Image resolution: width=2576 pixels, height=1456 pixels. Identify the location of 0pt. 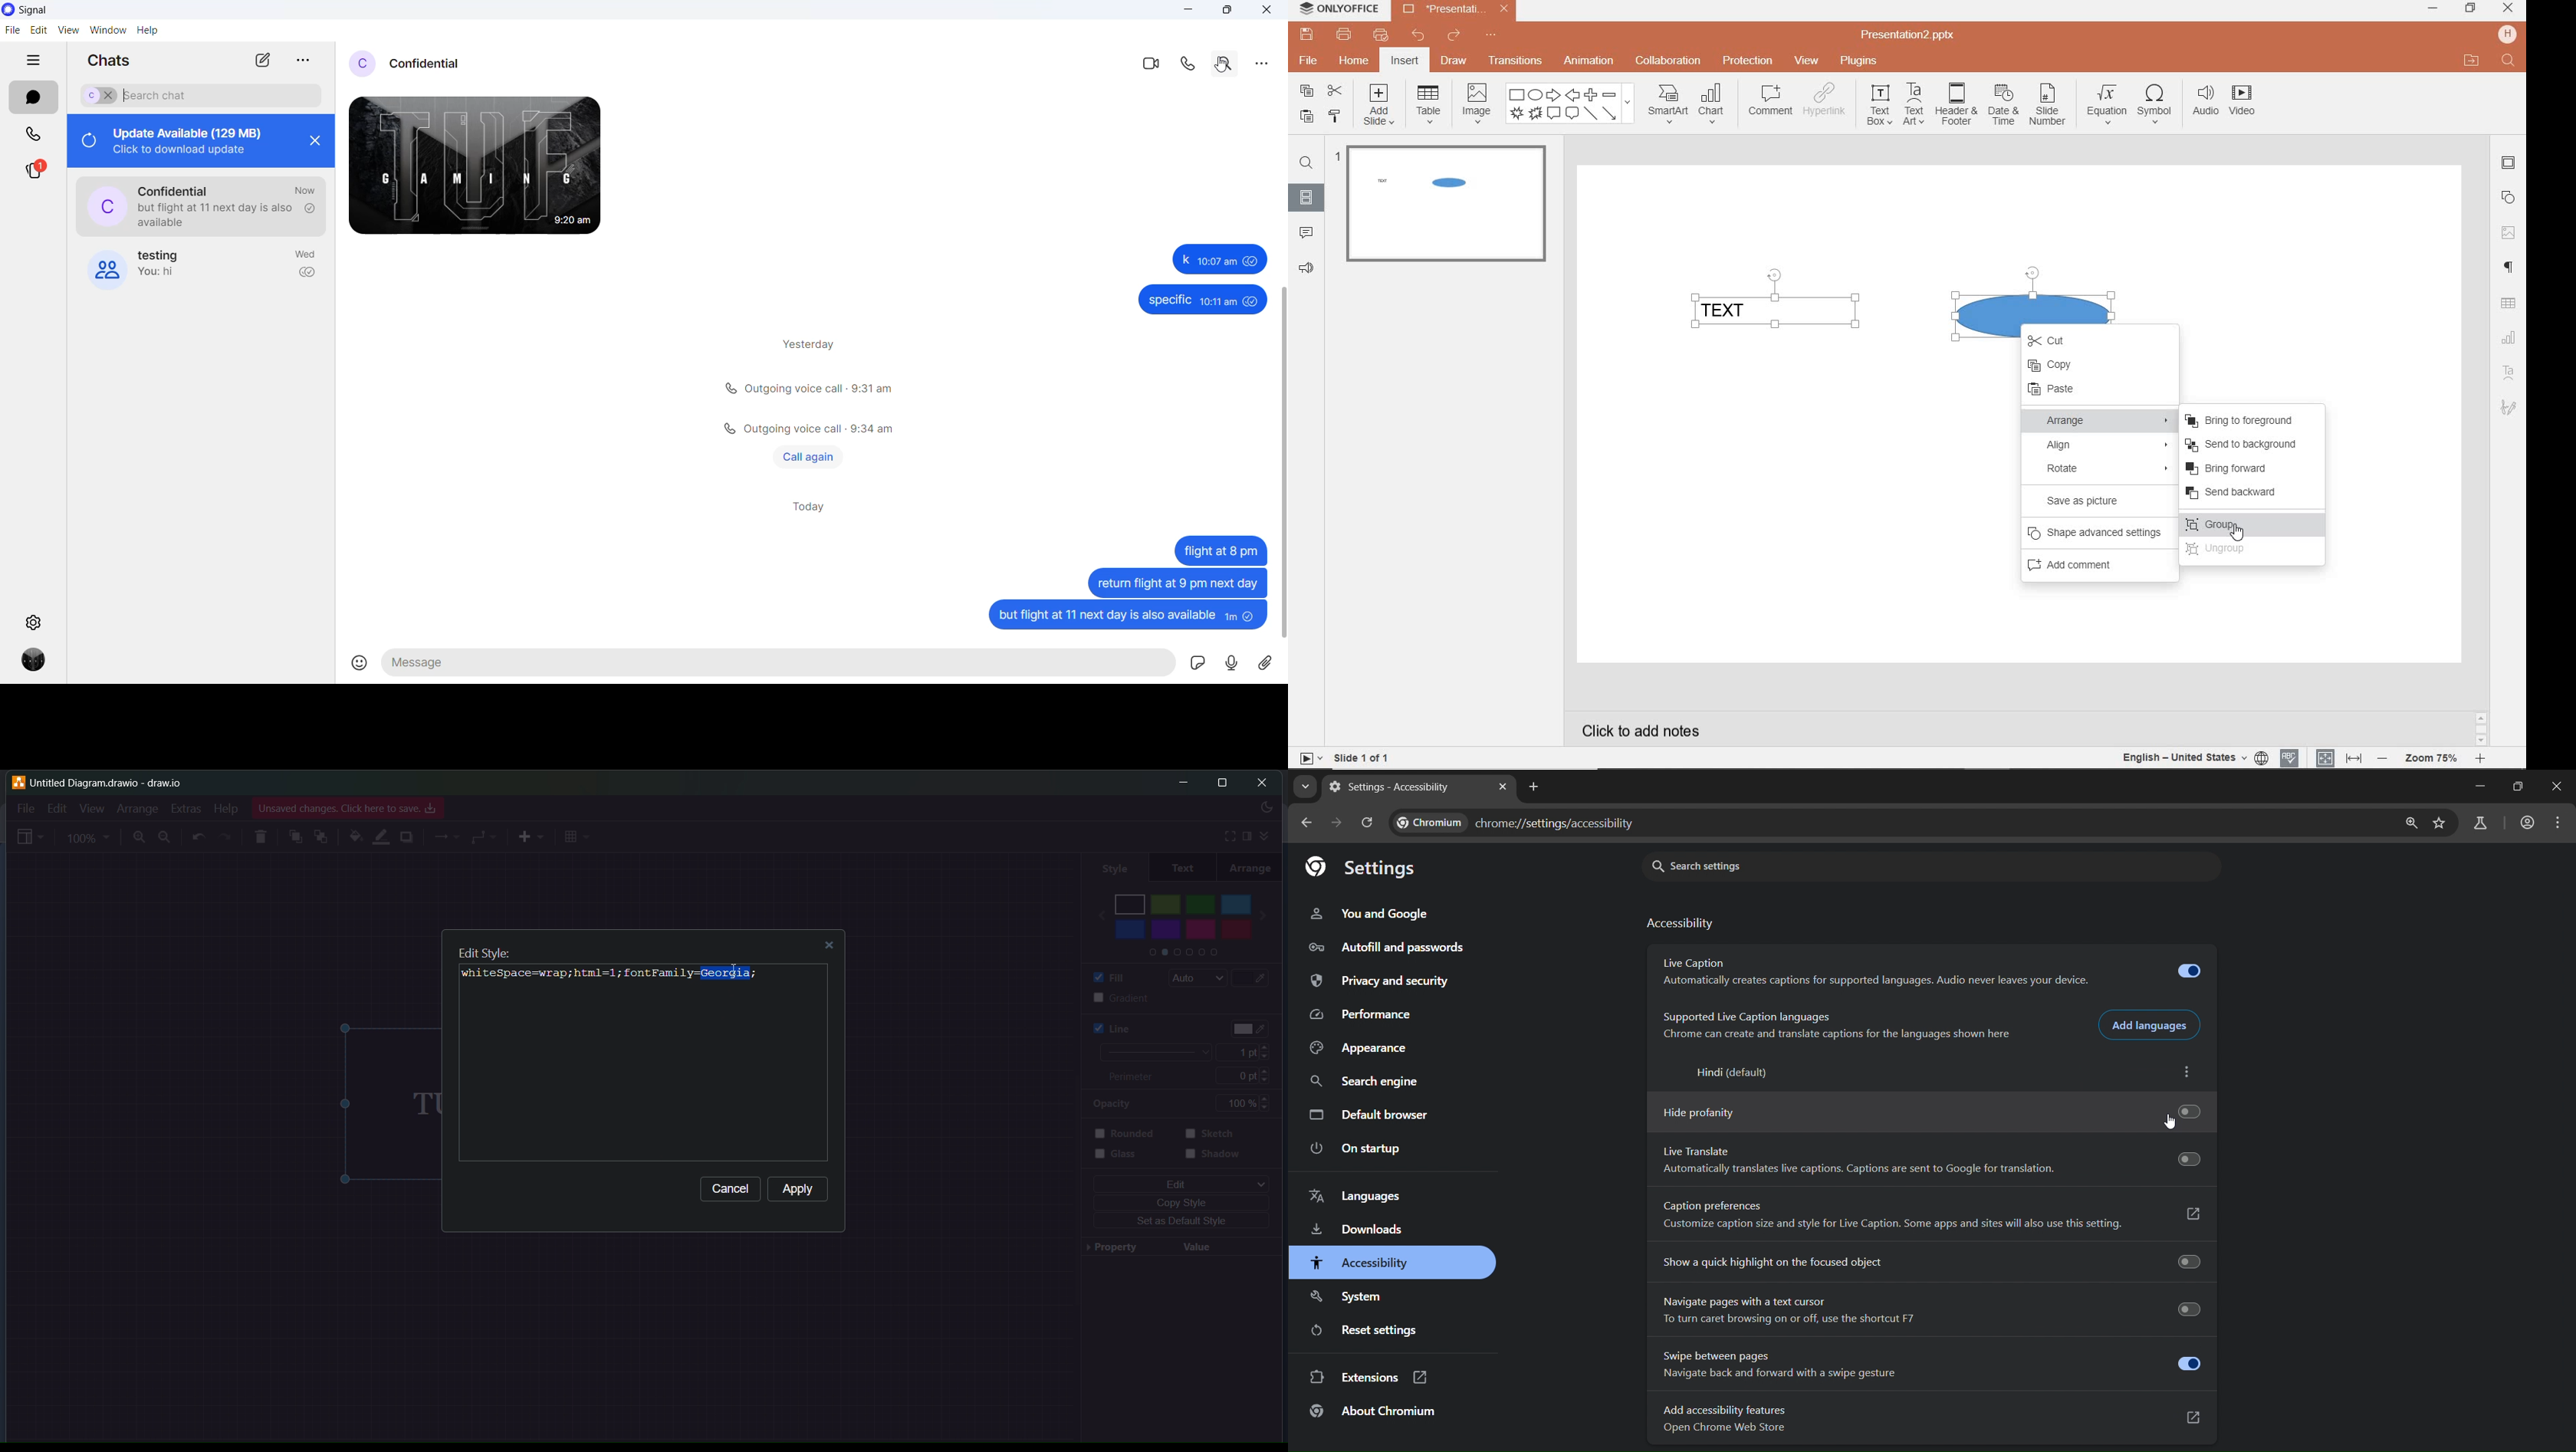
(1253, 1075).